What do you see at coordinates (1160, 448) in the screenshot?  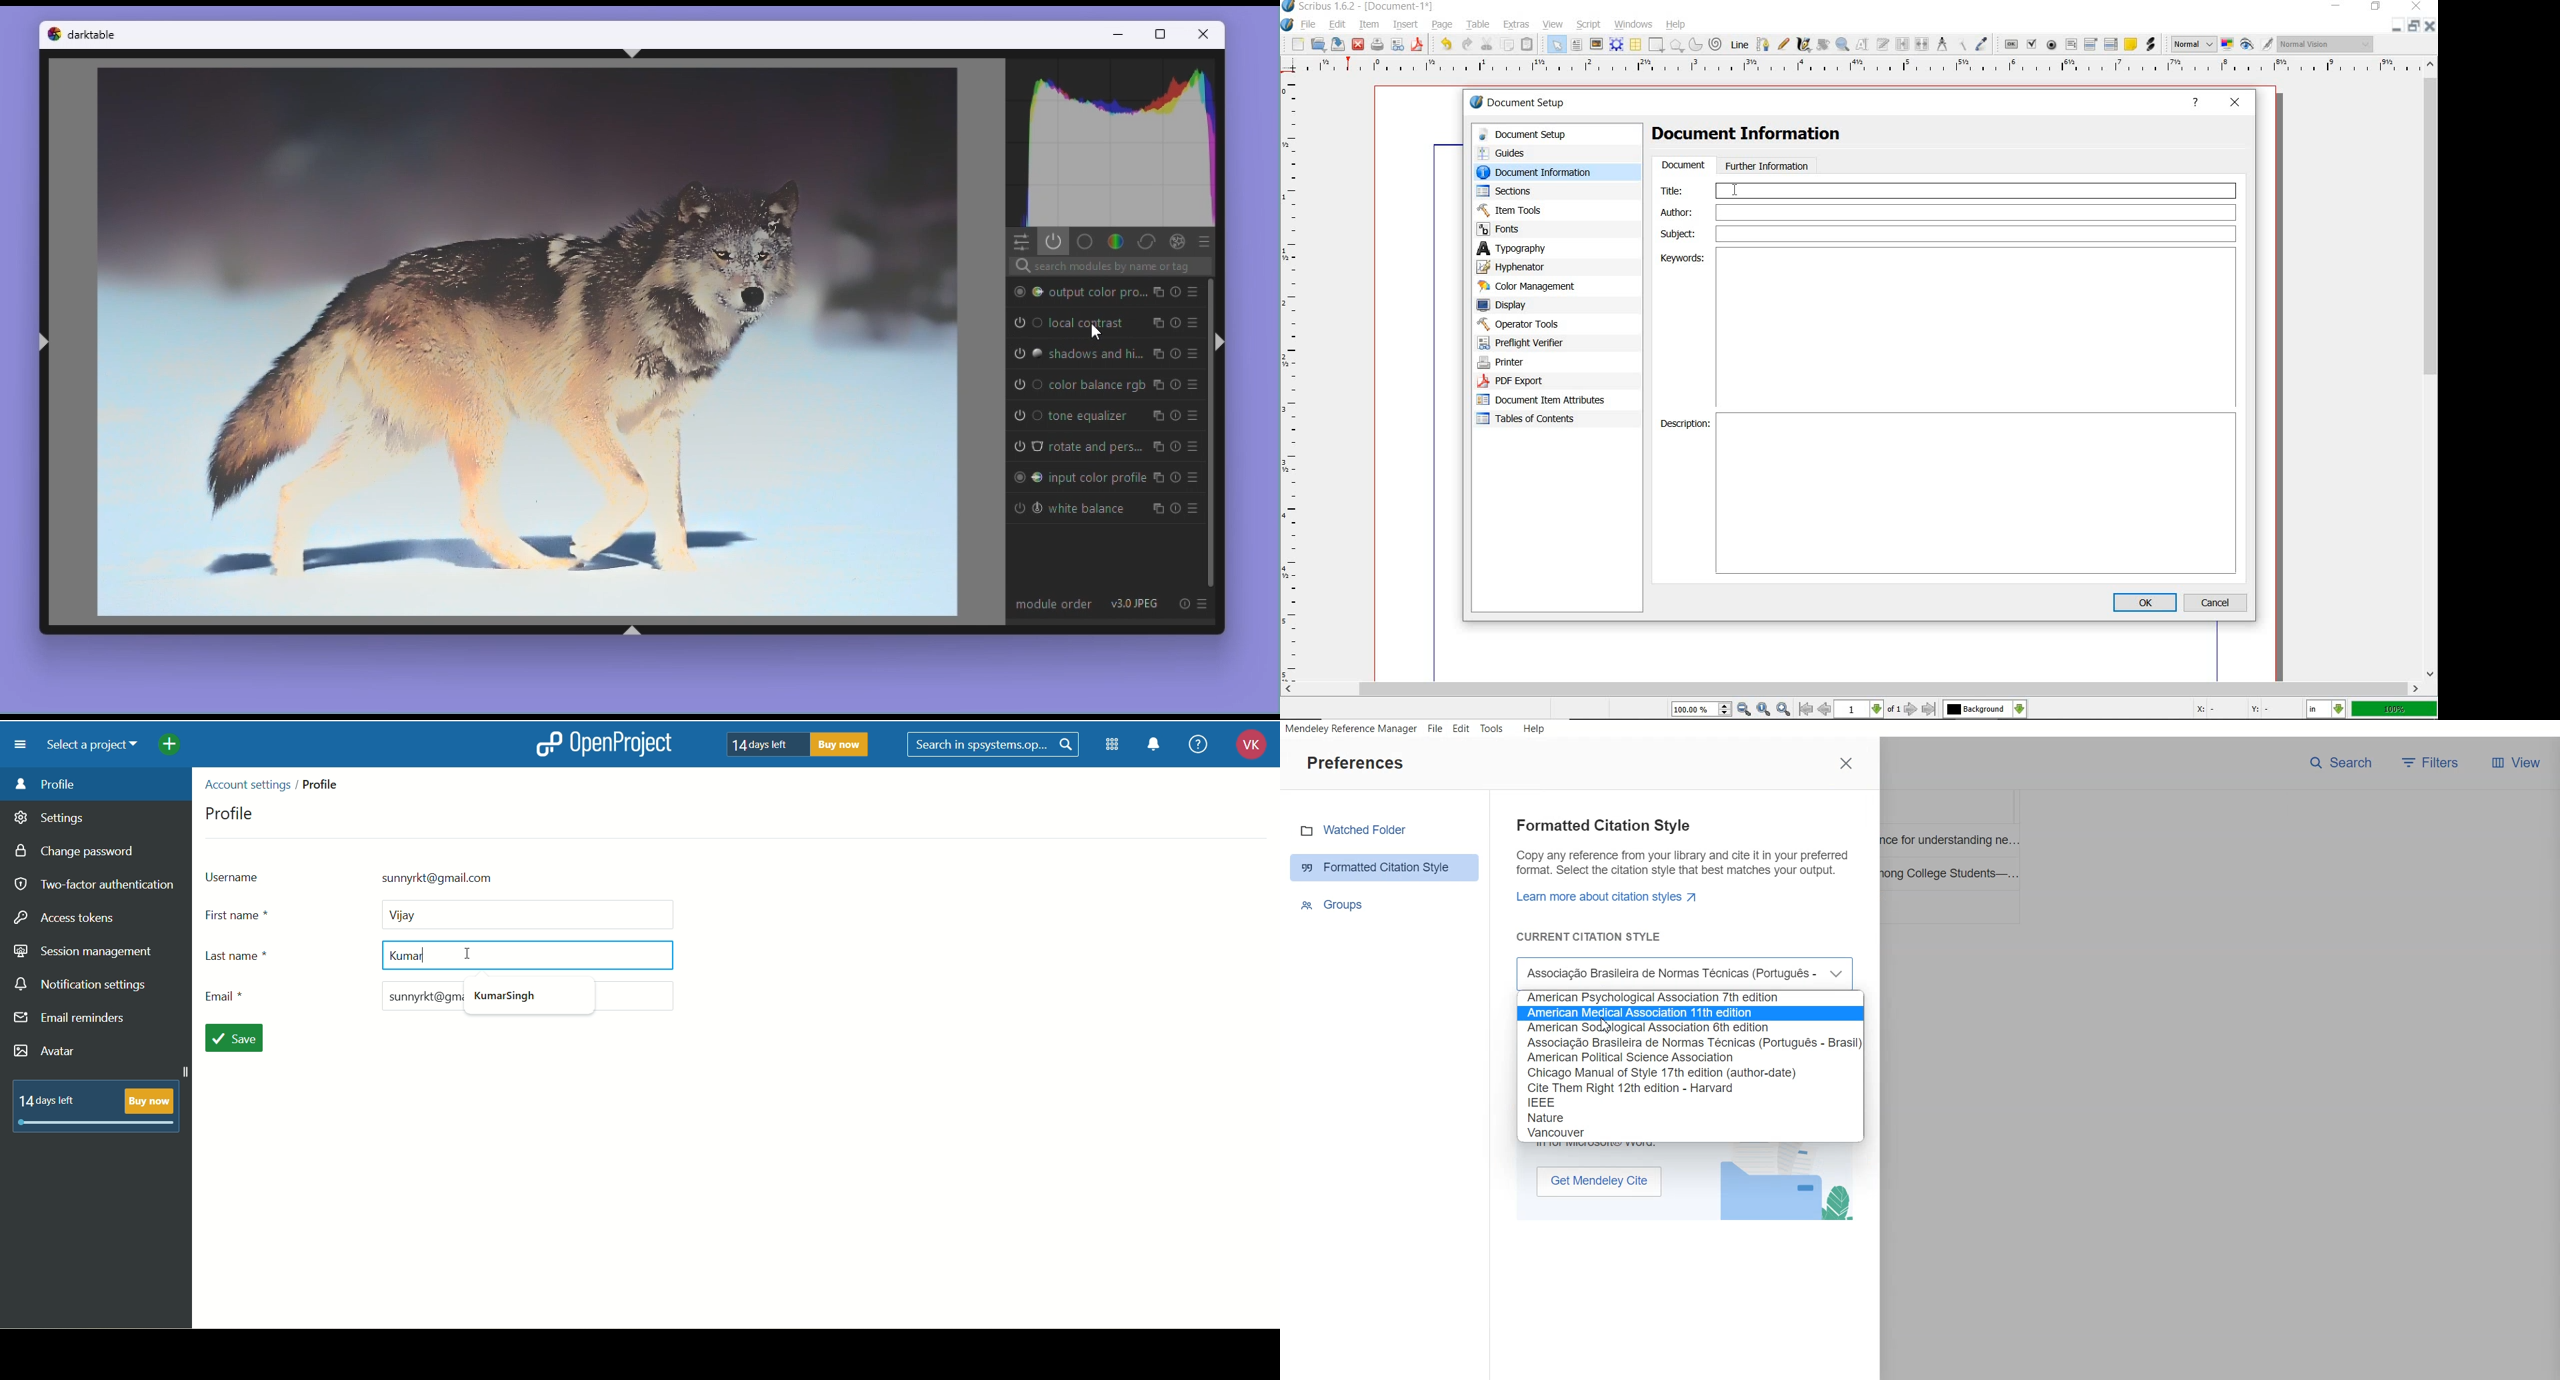 I see `instance` at bounding box center [1160, 448].